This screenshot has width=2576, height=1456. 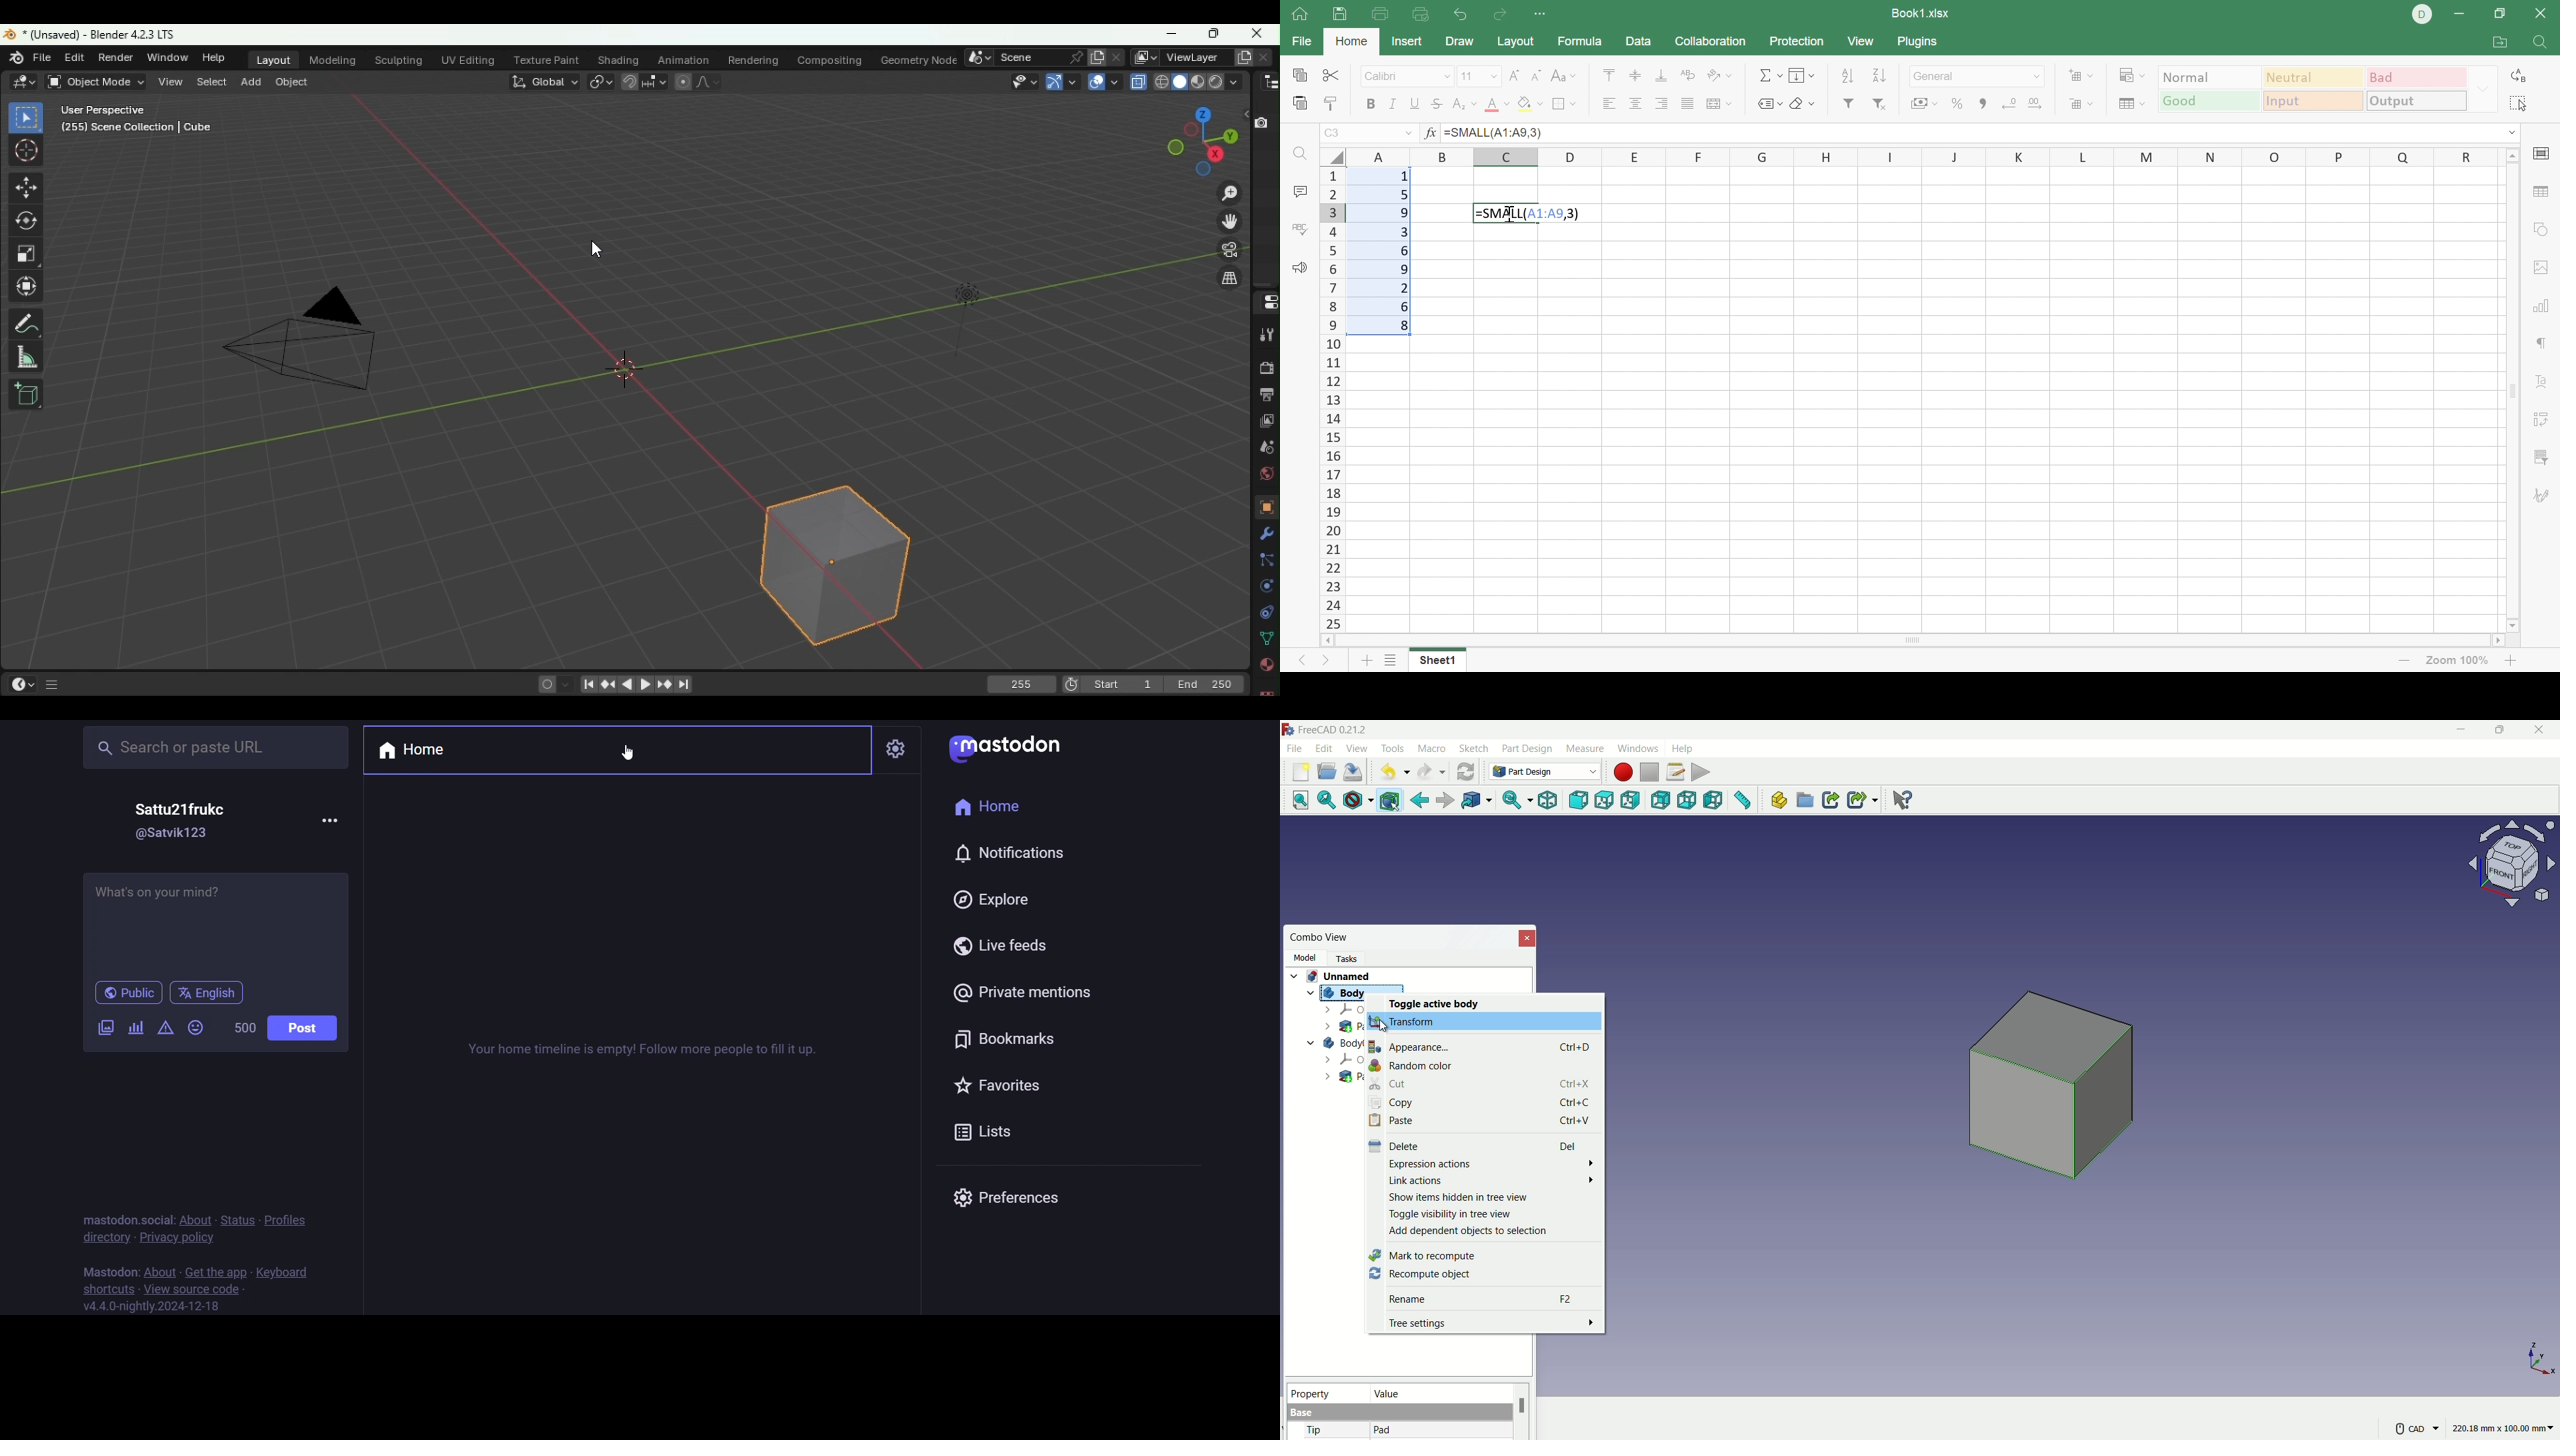 What do you see at coordinates (1529, 214) in the screenshot?
I see `=SMALL(A1:A9,3)` at bounding box center [1529, 214].